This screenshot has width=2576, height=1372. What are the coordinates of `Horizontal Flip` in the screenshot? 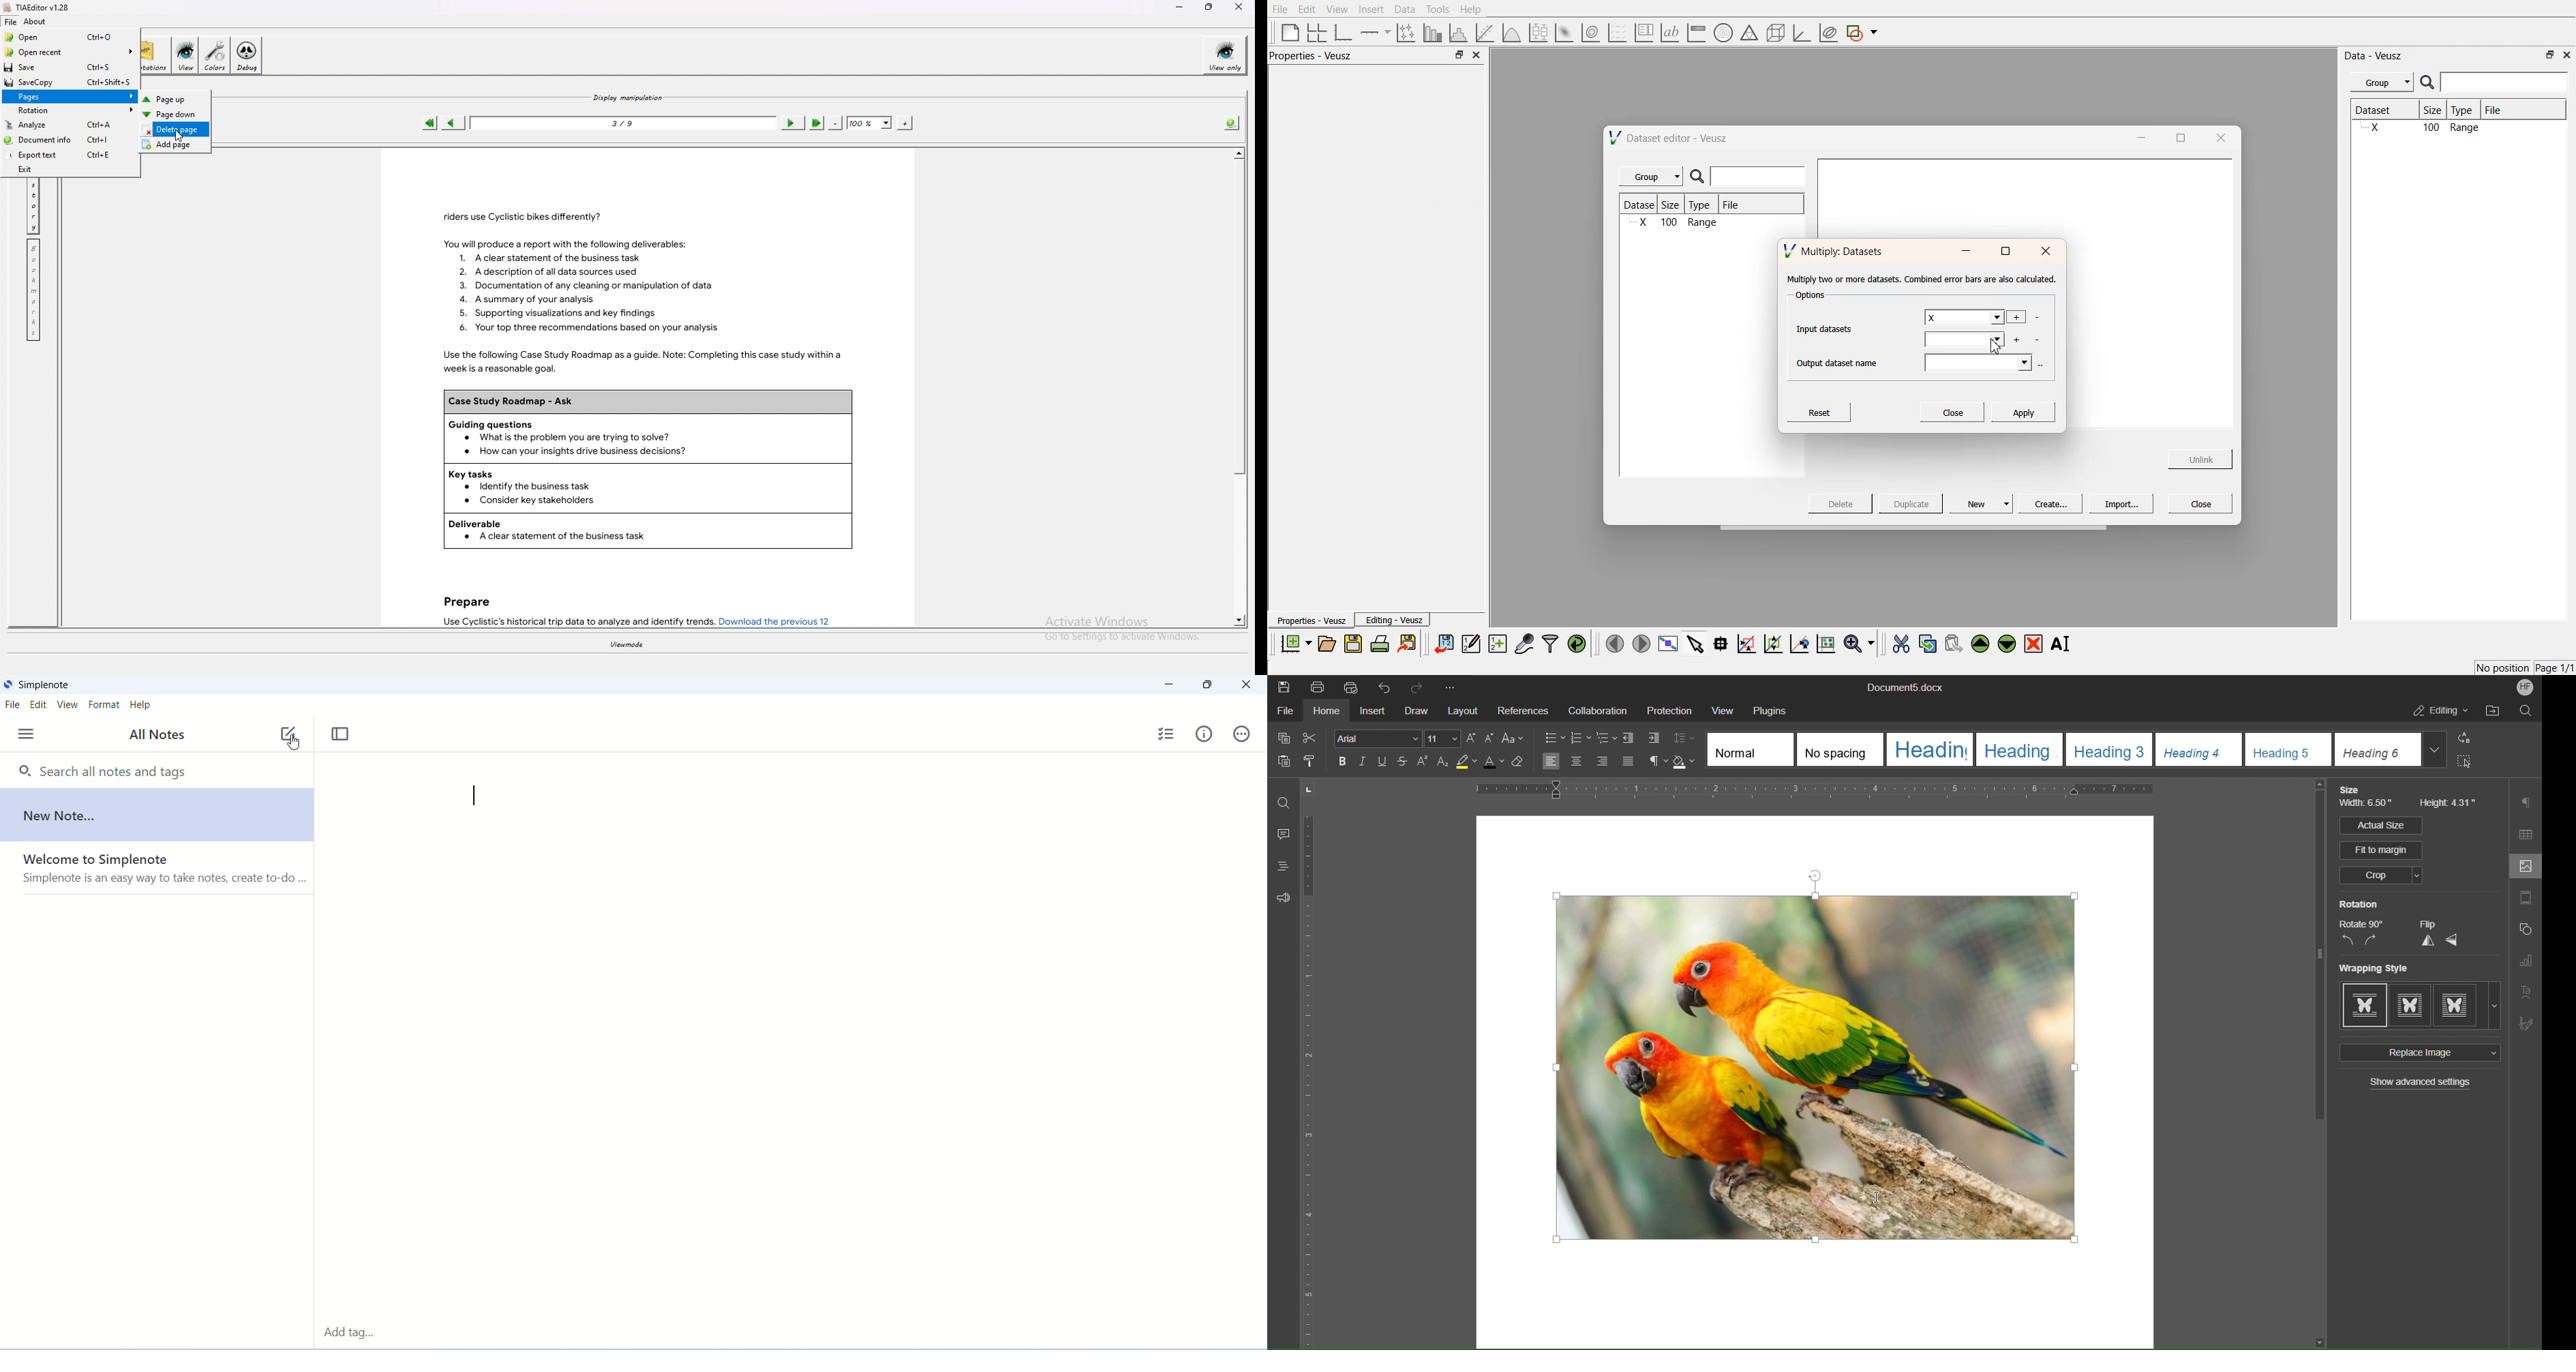 It's located at (2454, 941).